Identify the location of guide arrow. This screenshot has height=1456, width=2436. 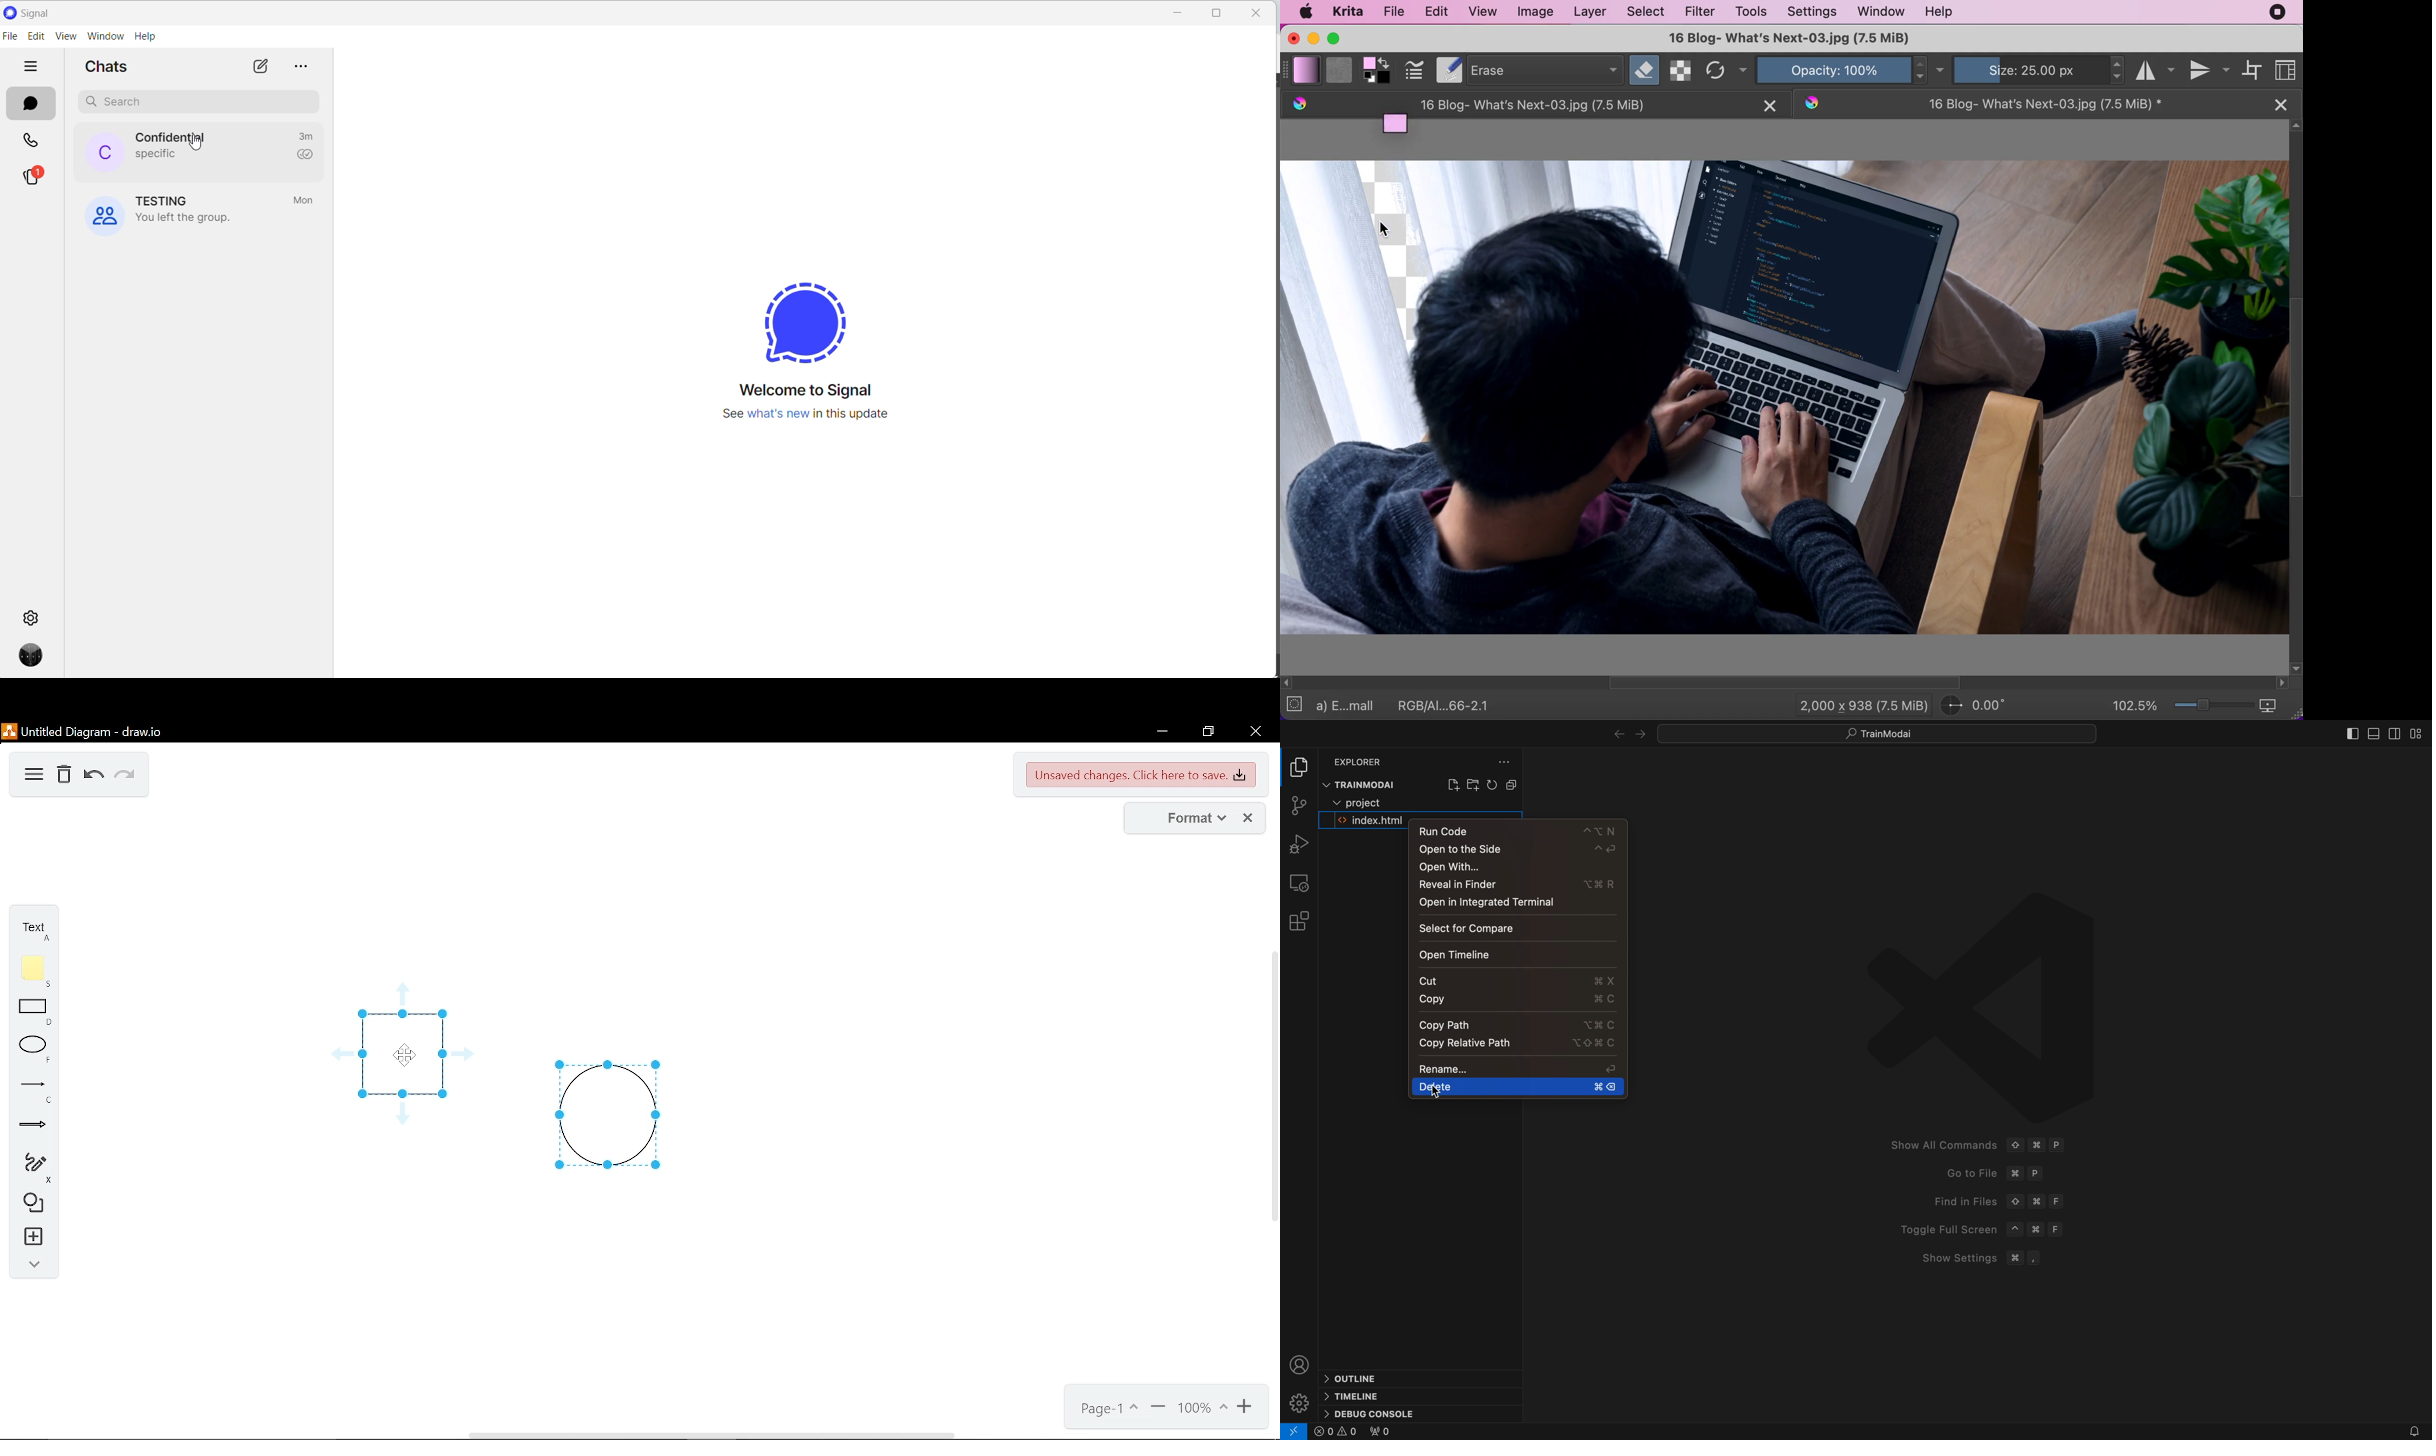
(465, 1054).